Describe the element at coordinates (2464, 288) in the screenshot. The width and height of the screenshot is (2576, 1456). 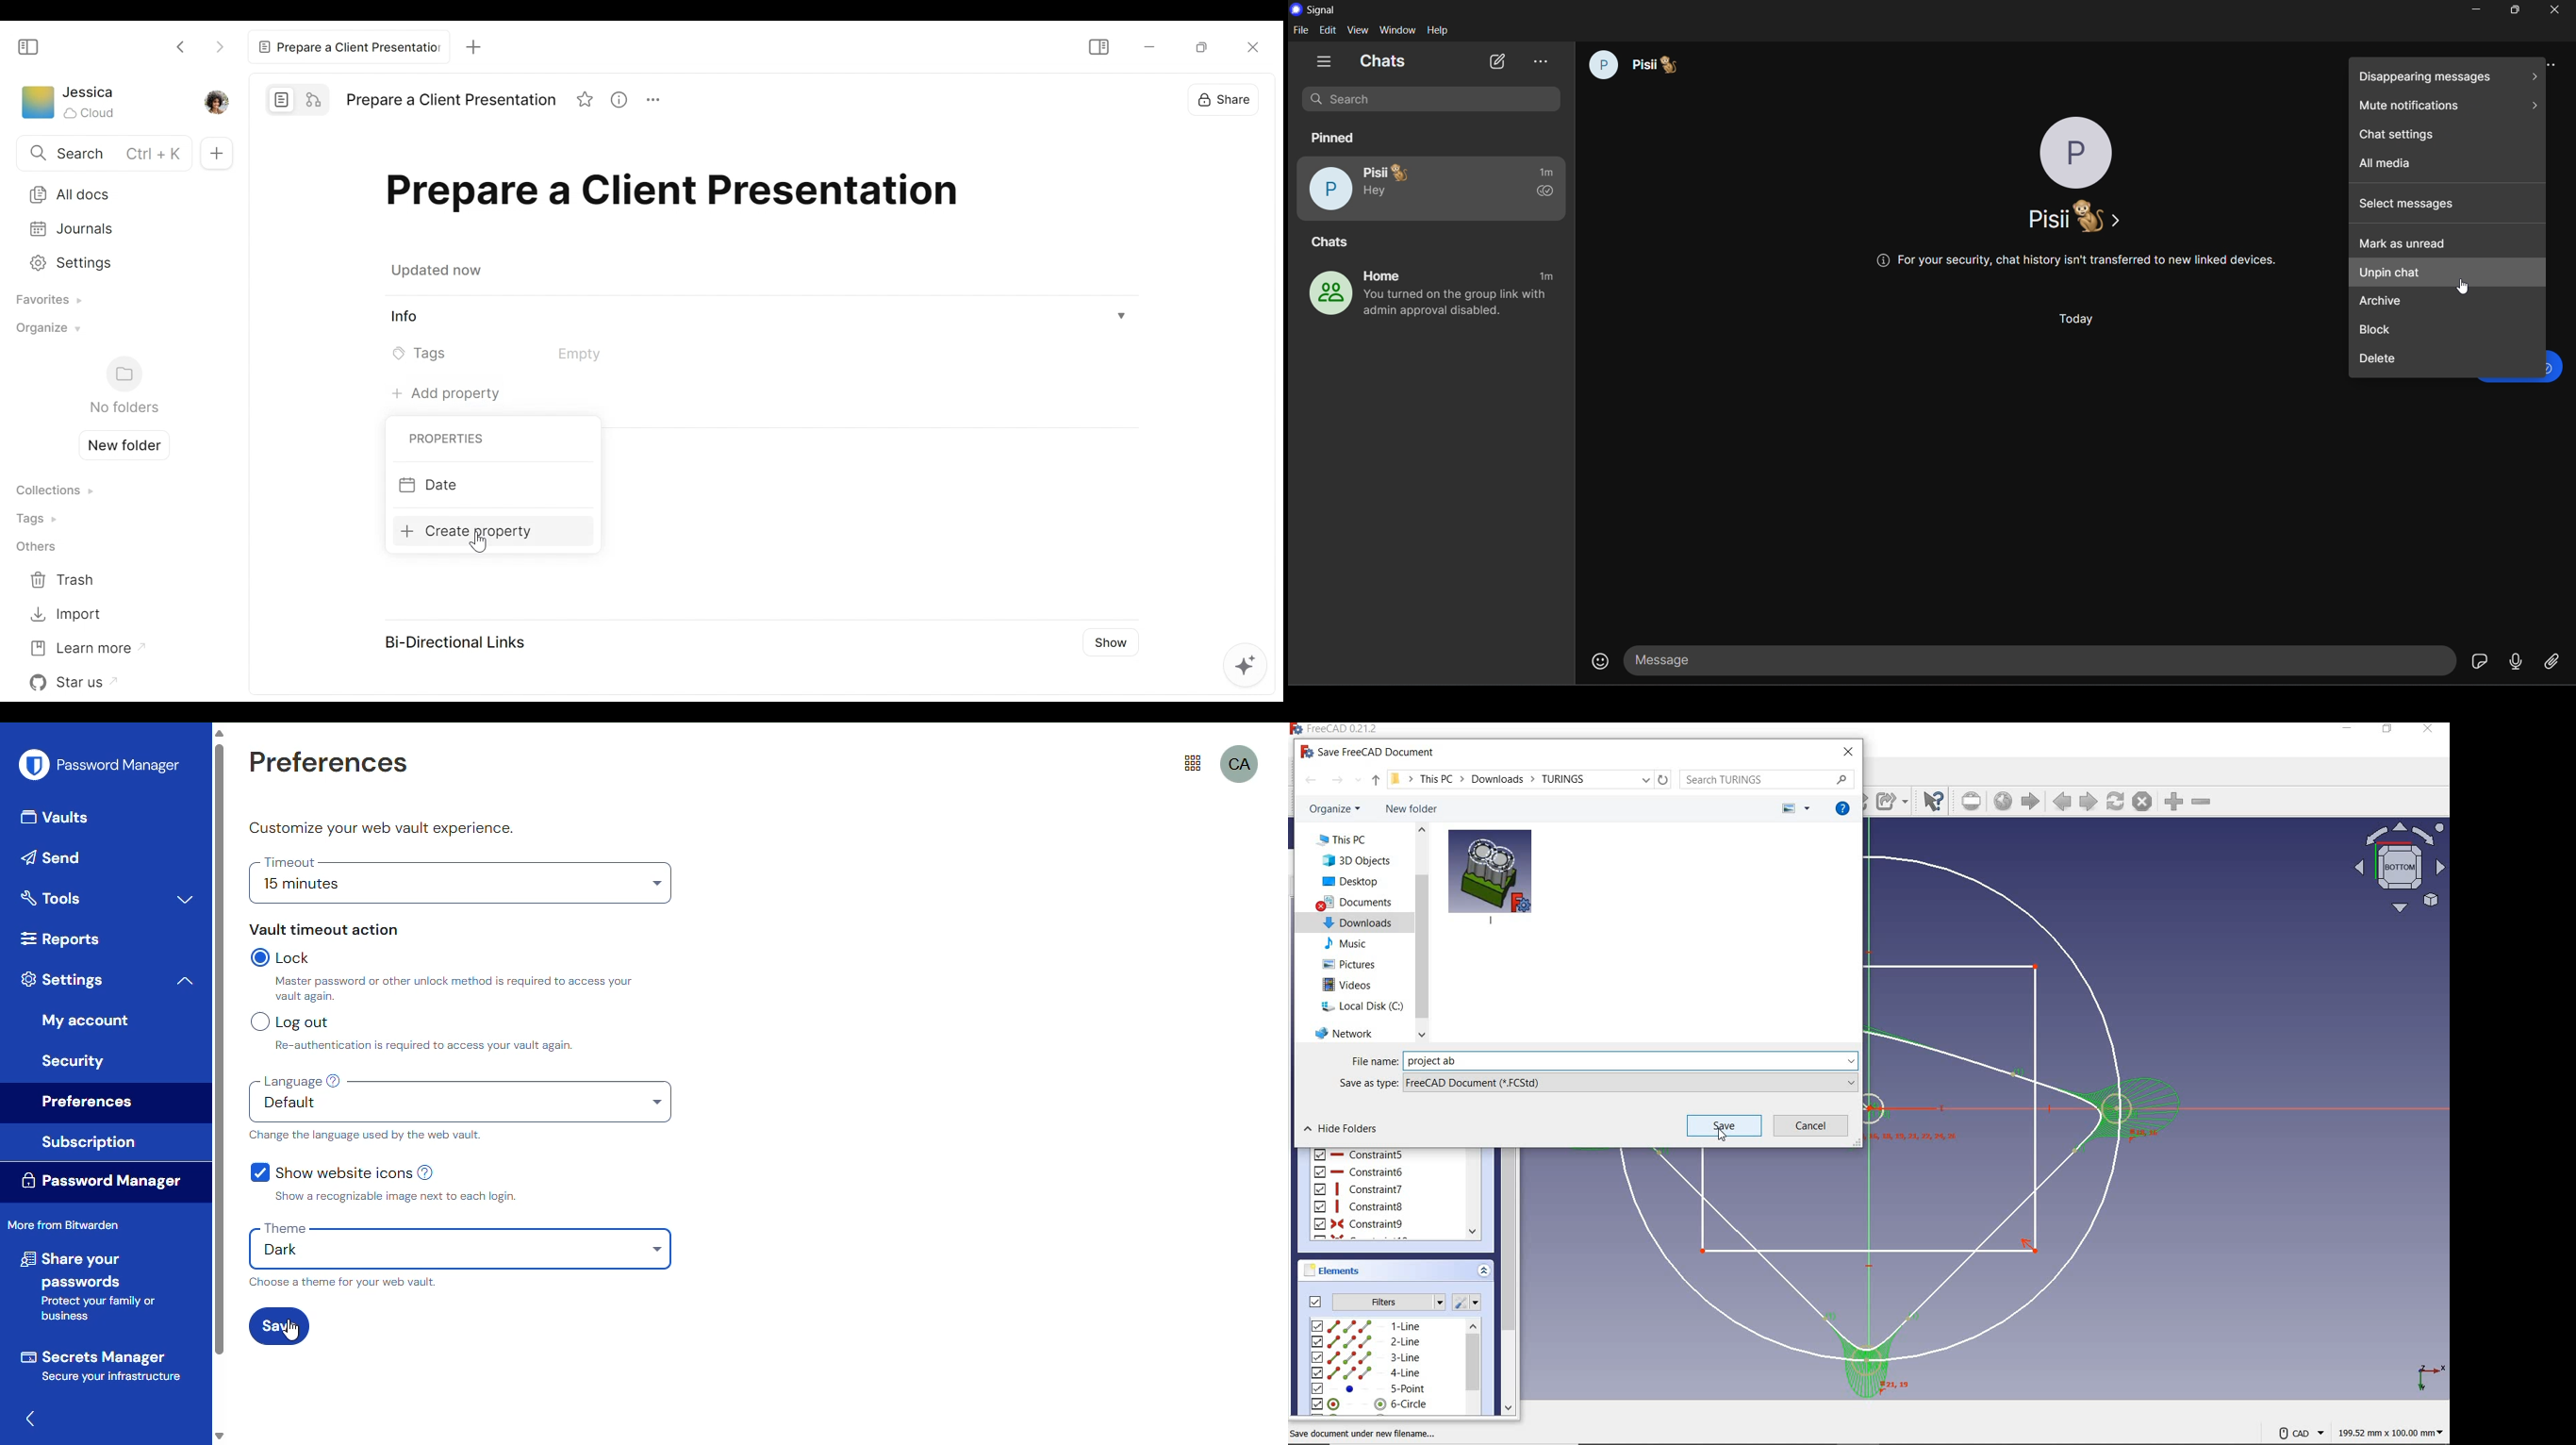
I see `Cursor` at that location.